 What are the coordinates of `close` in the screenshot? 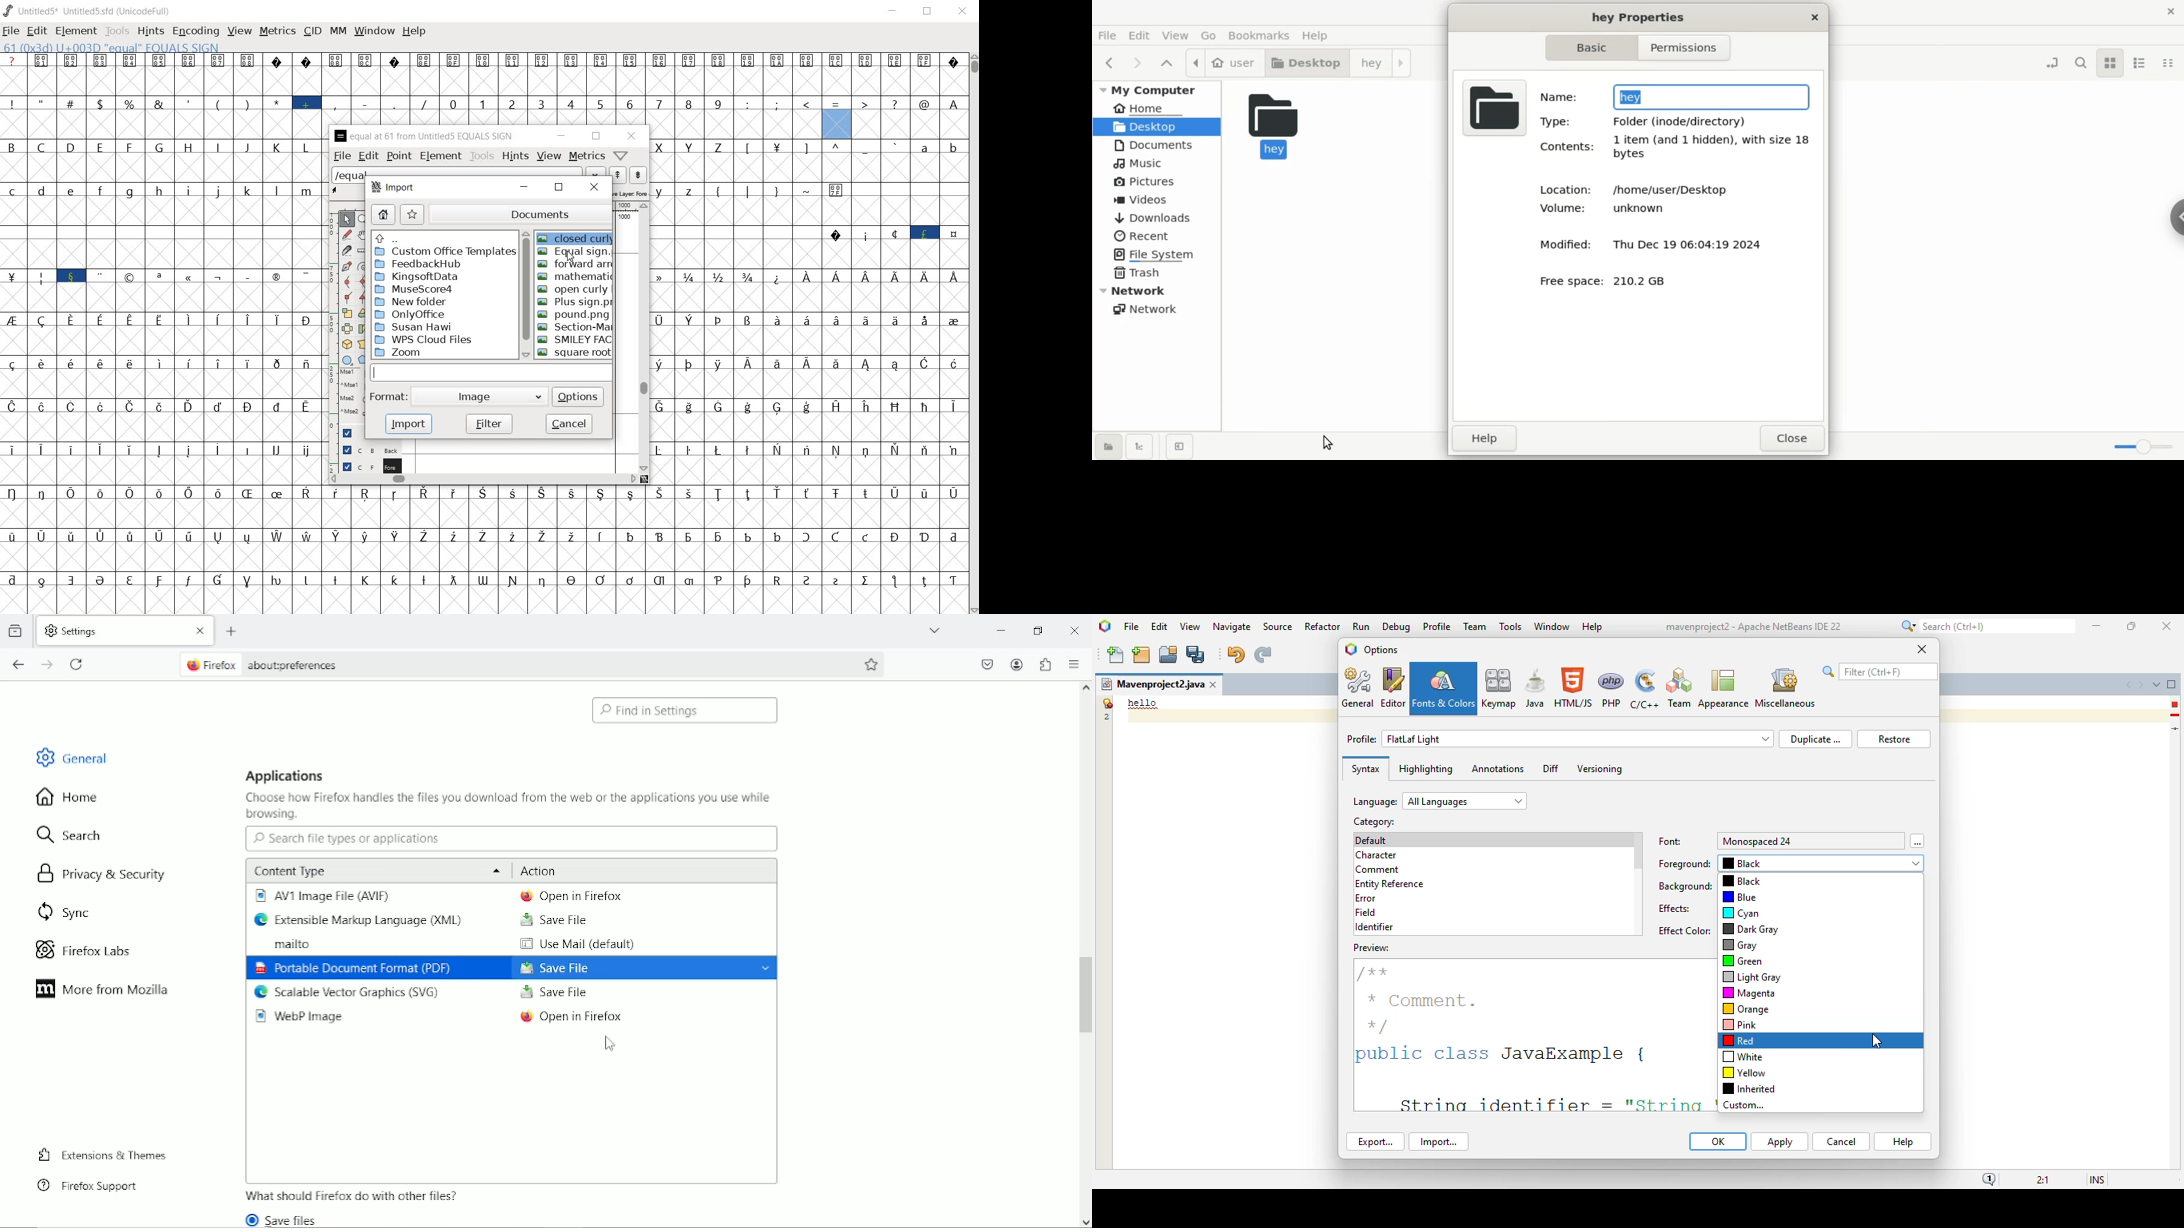 It's located at (1922, 648).